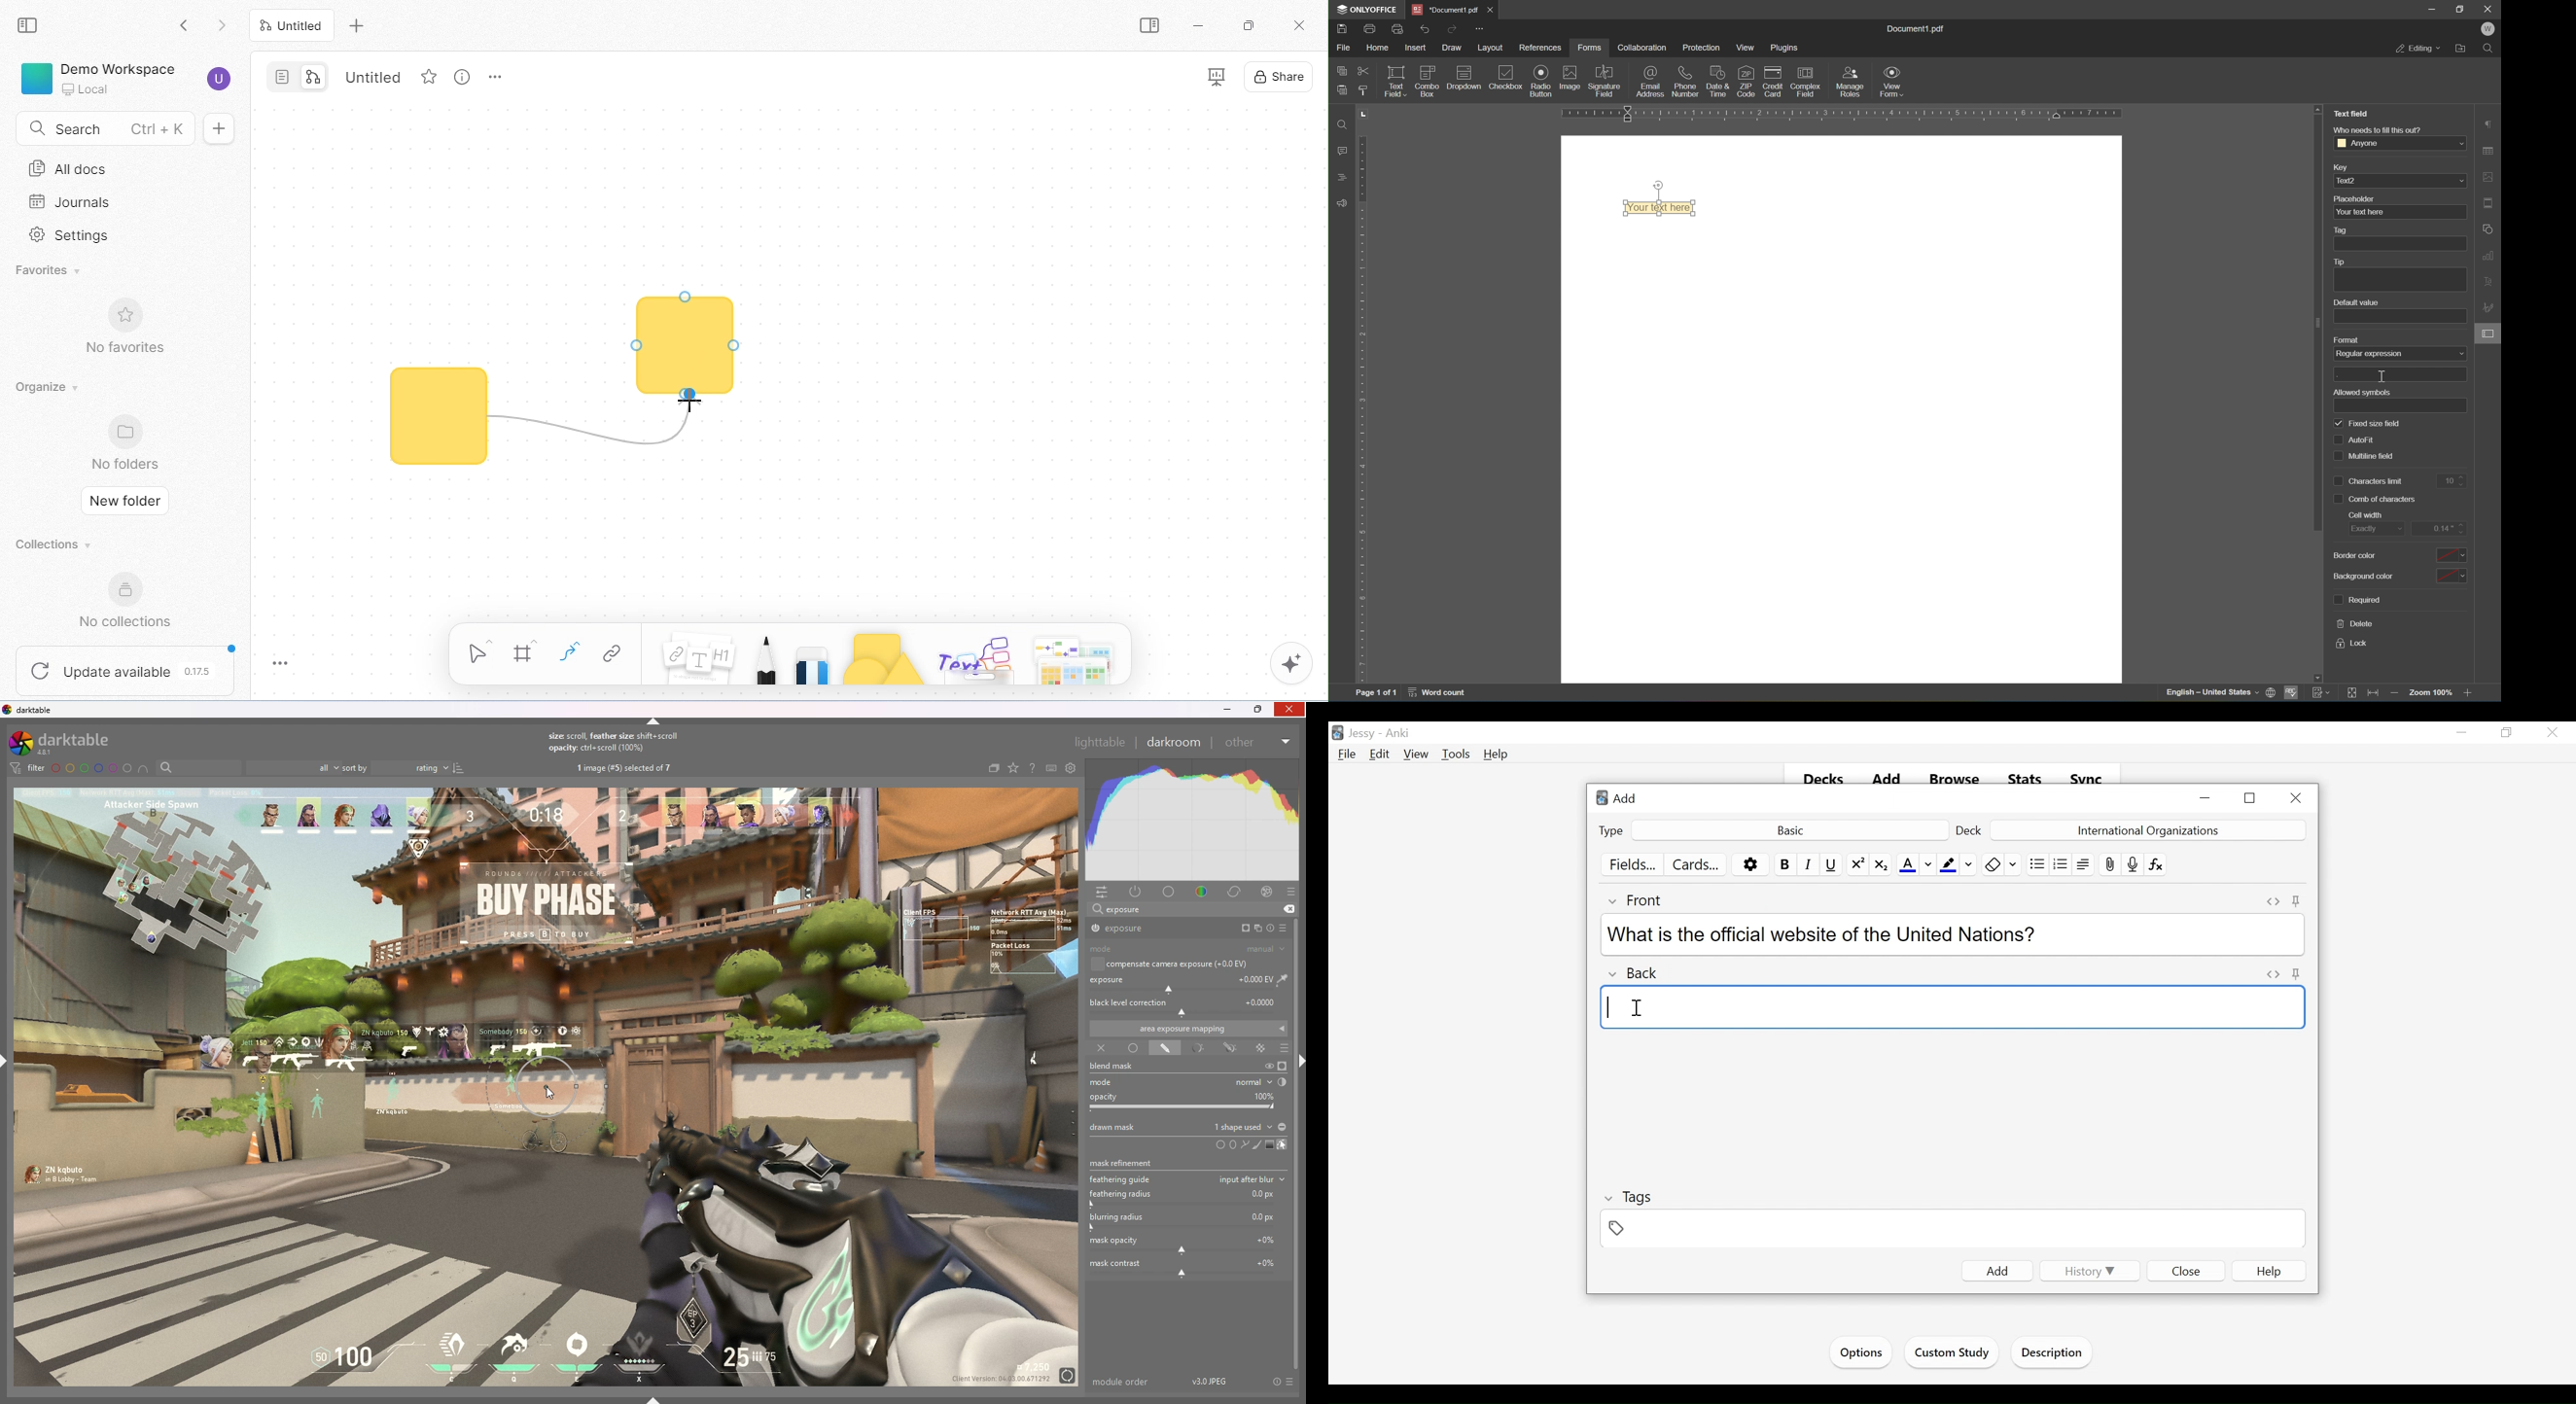  Describe the element at coordinates (1198, 1049) in the screenshot. I see `parametric mask` at that location.